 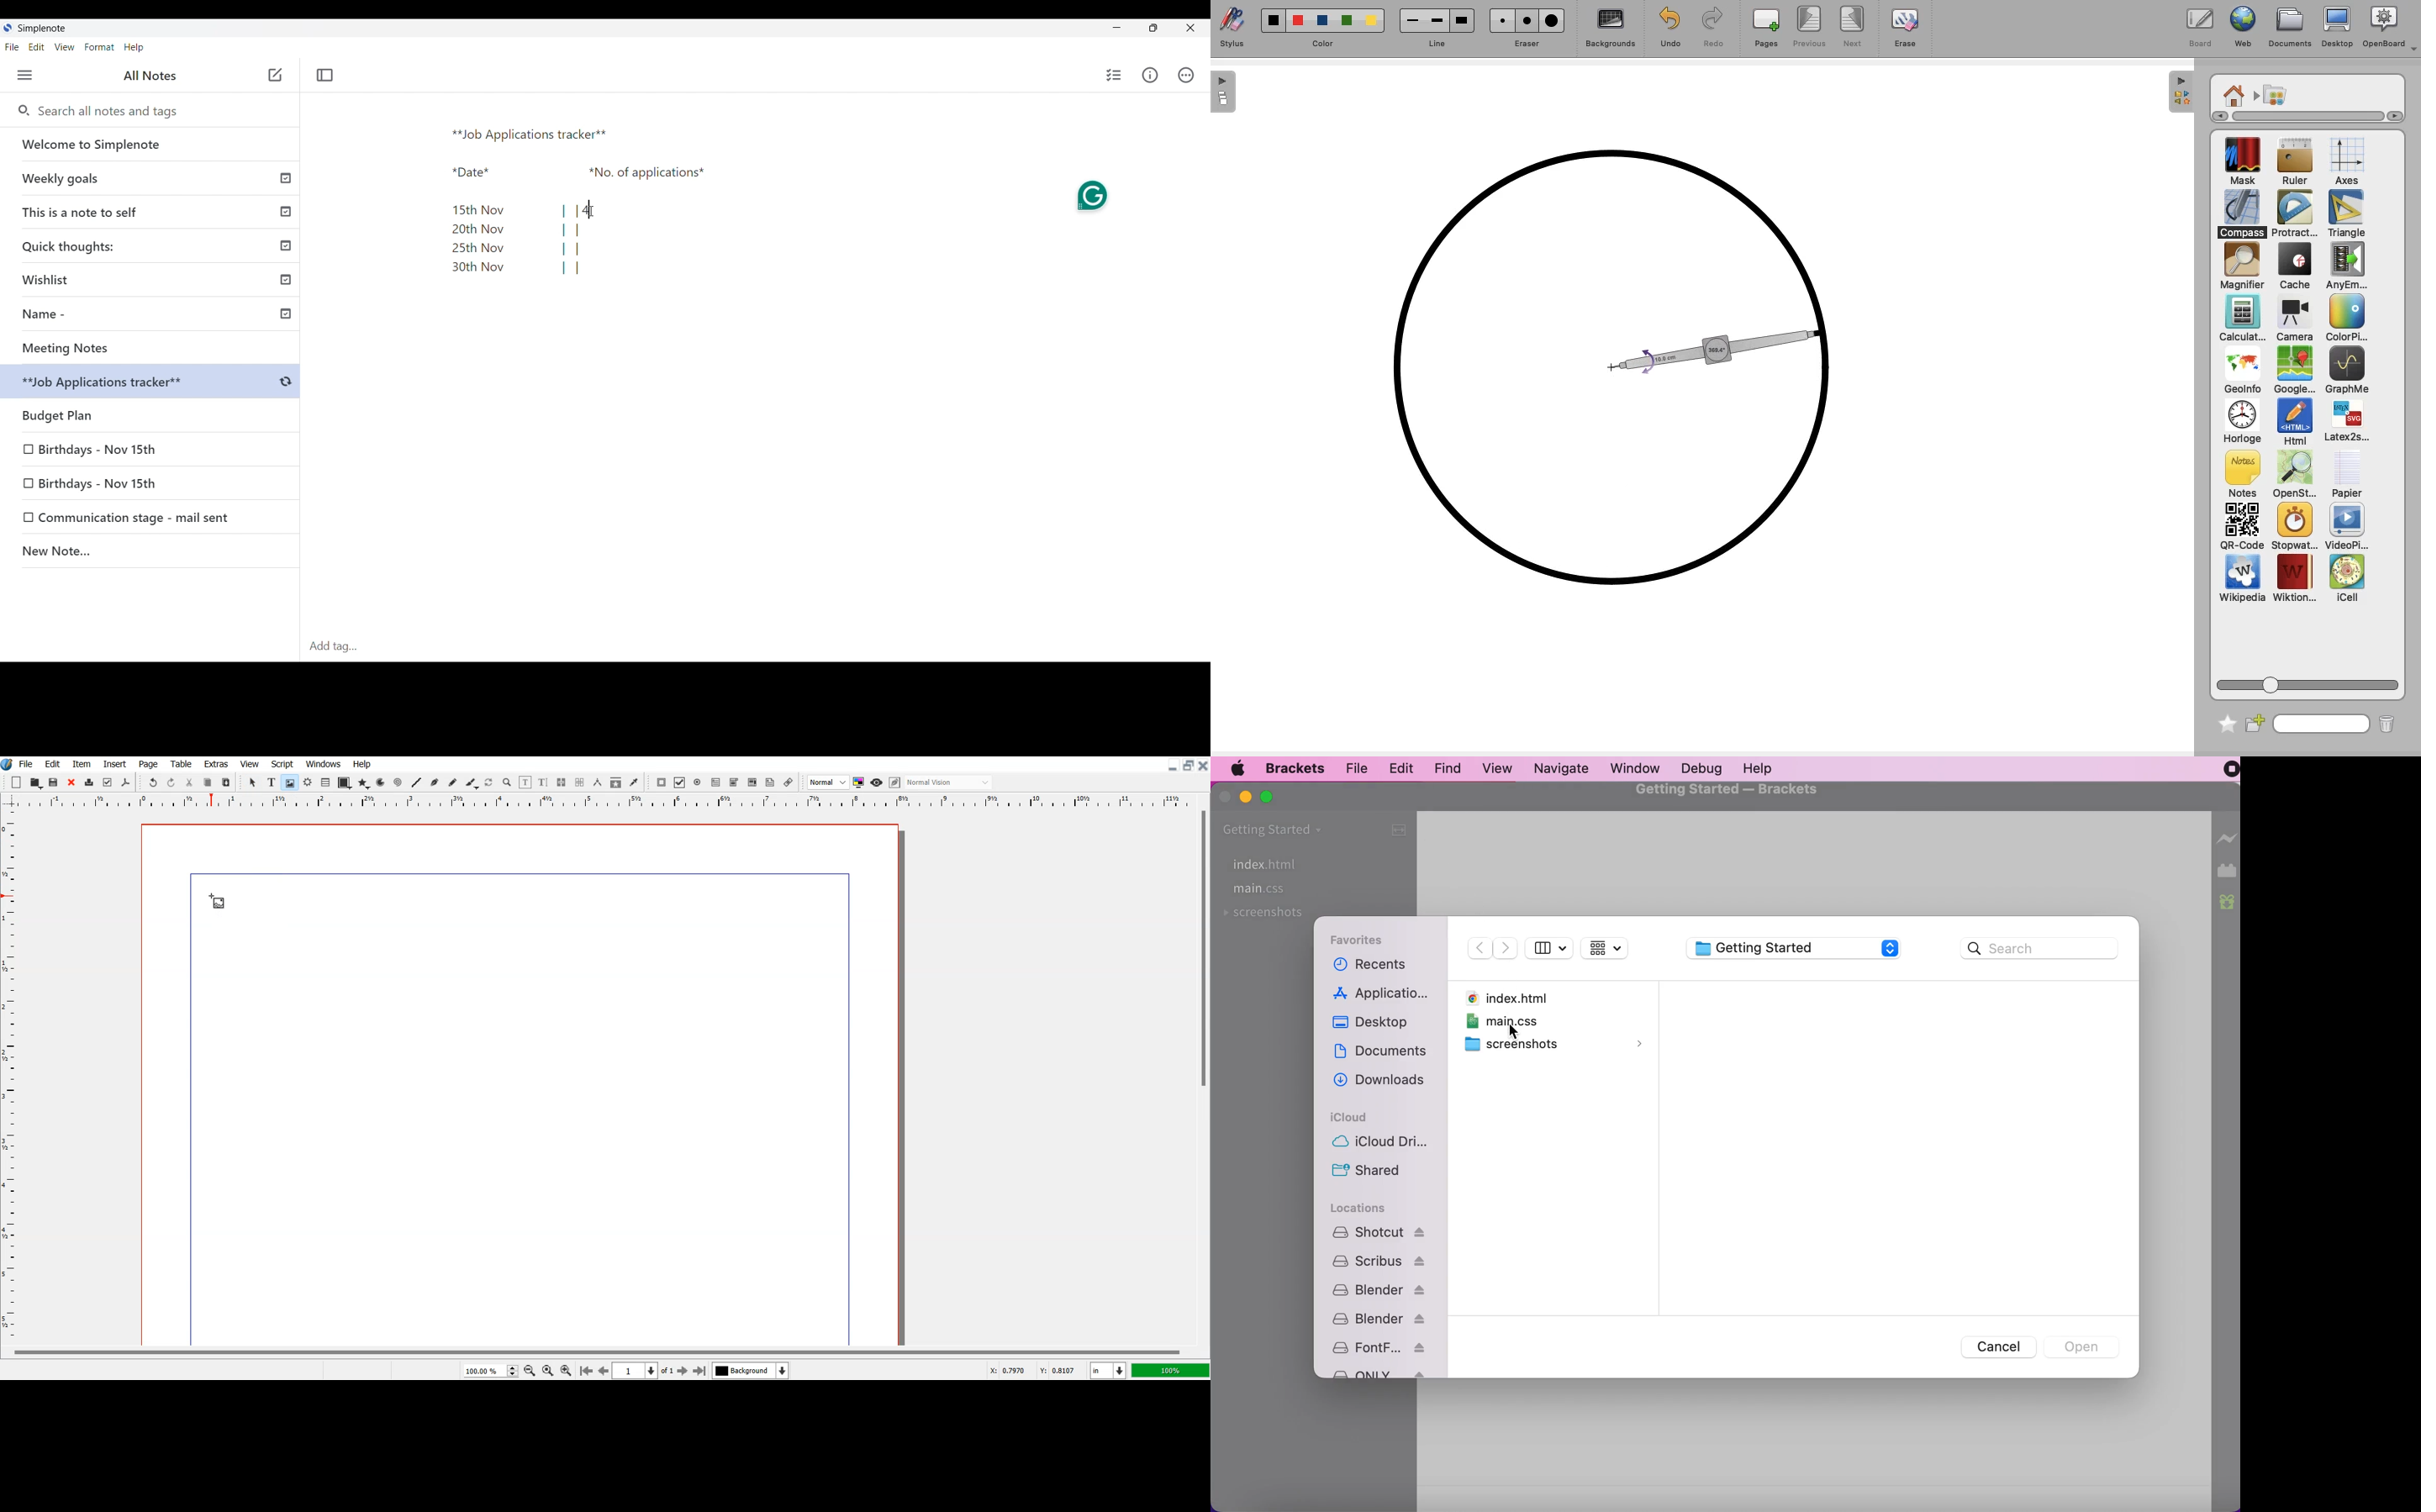 I want to click on Info, so click(x=1151, y=75).